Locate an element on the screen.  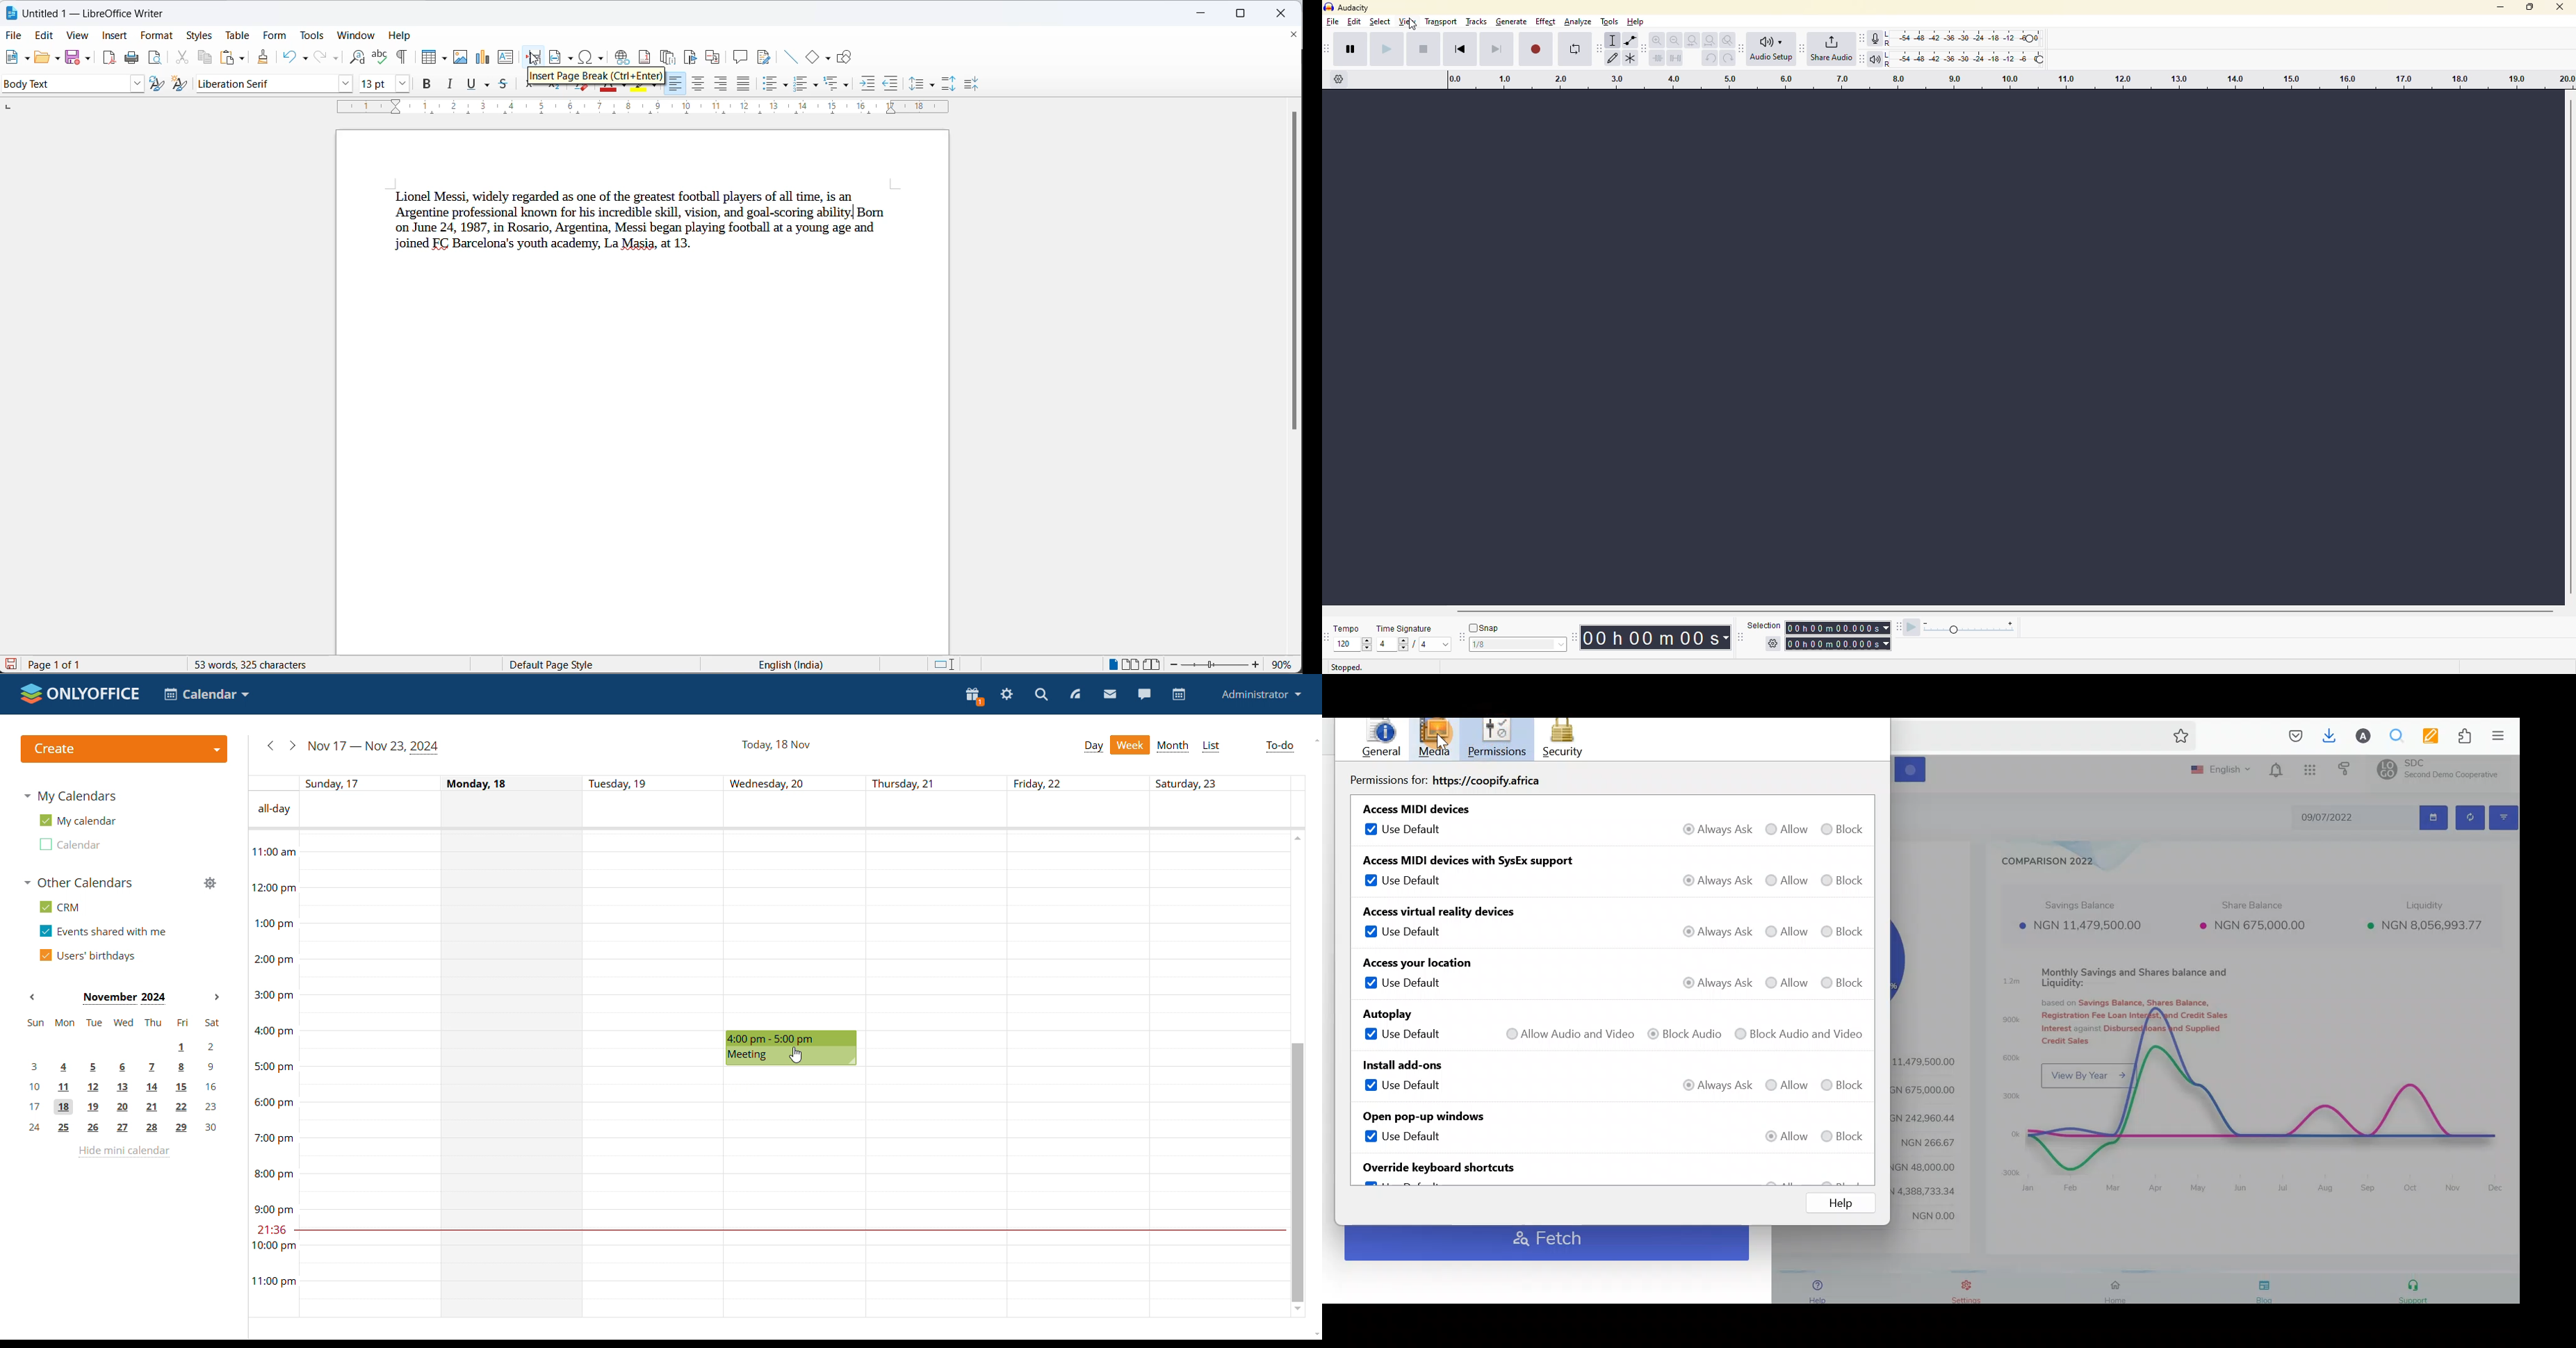
click and drag to define a looping region is located at coordinates (2009, 80).